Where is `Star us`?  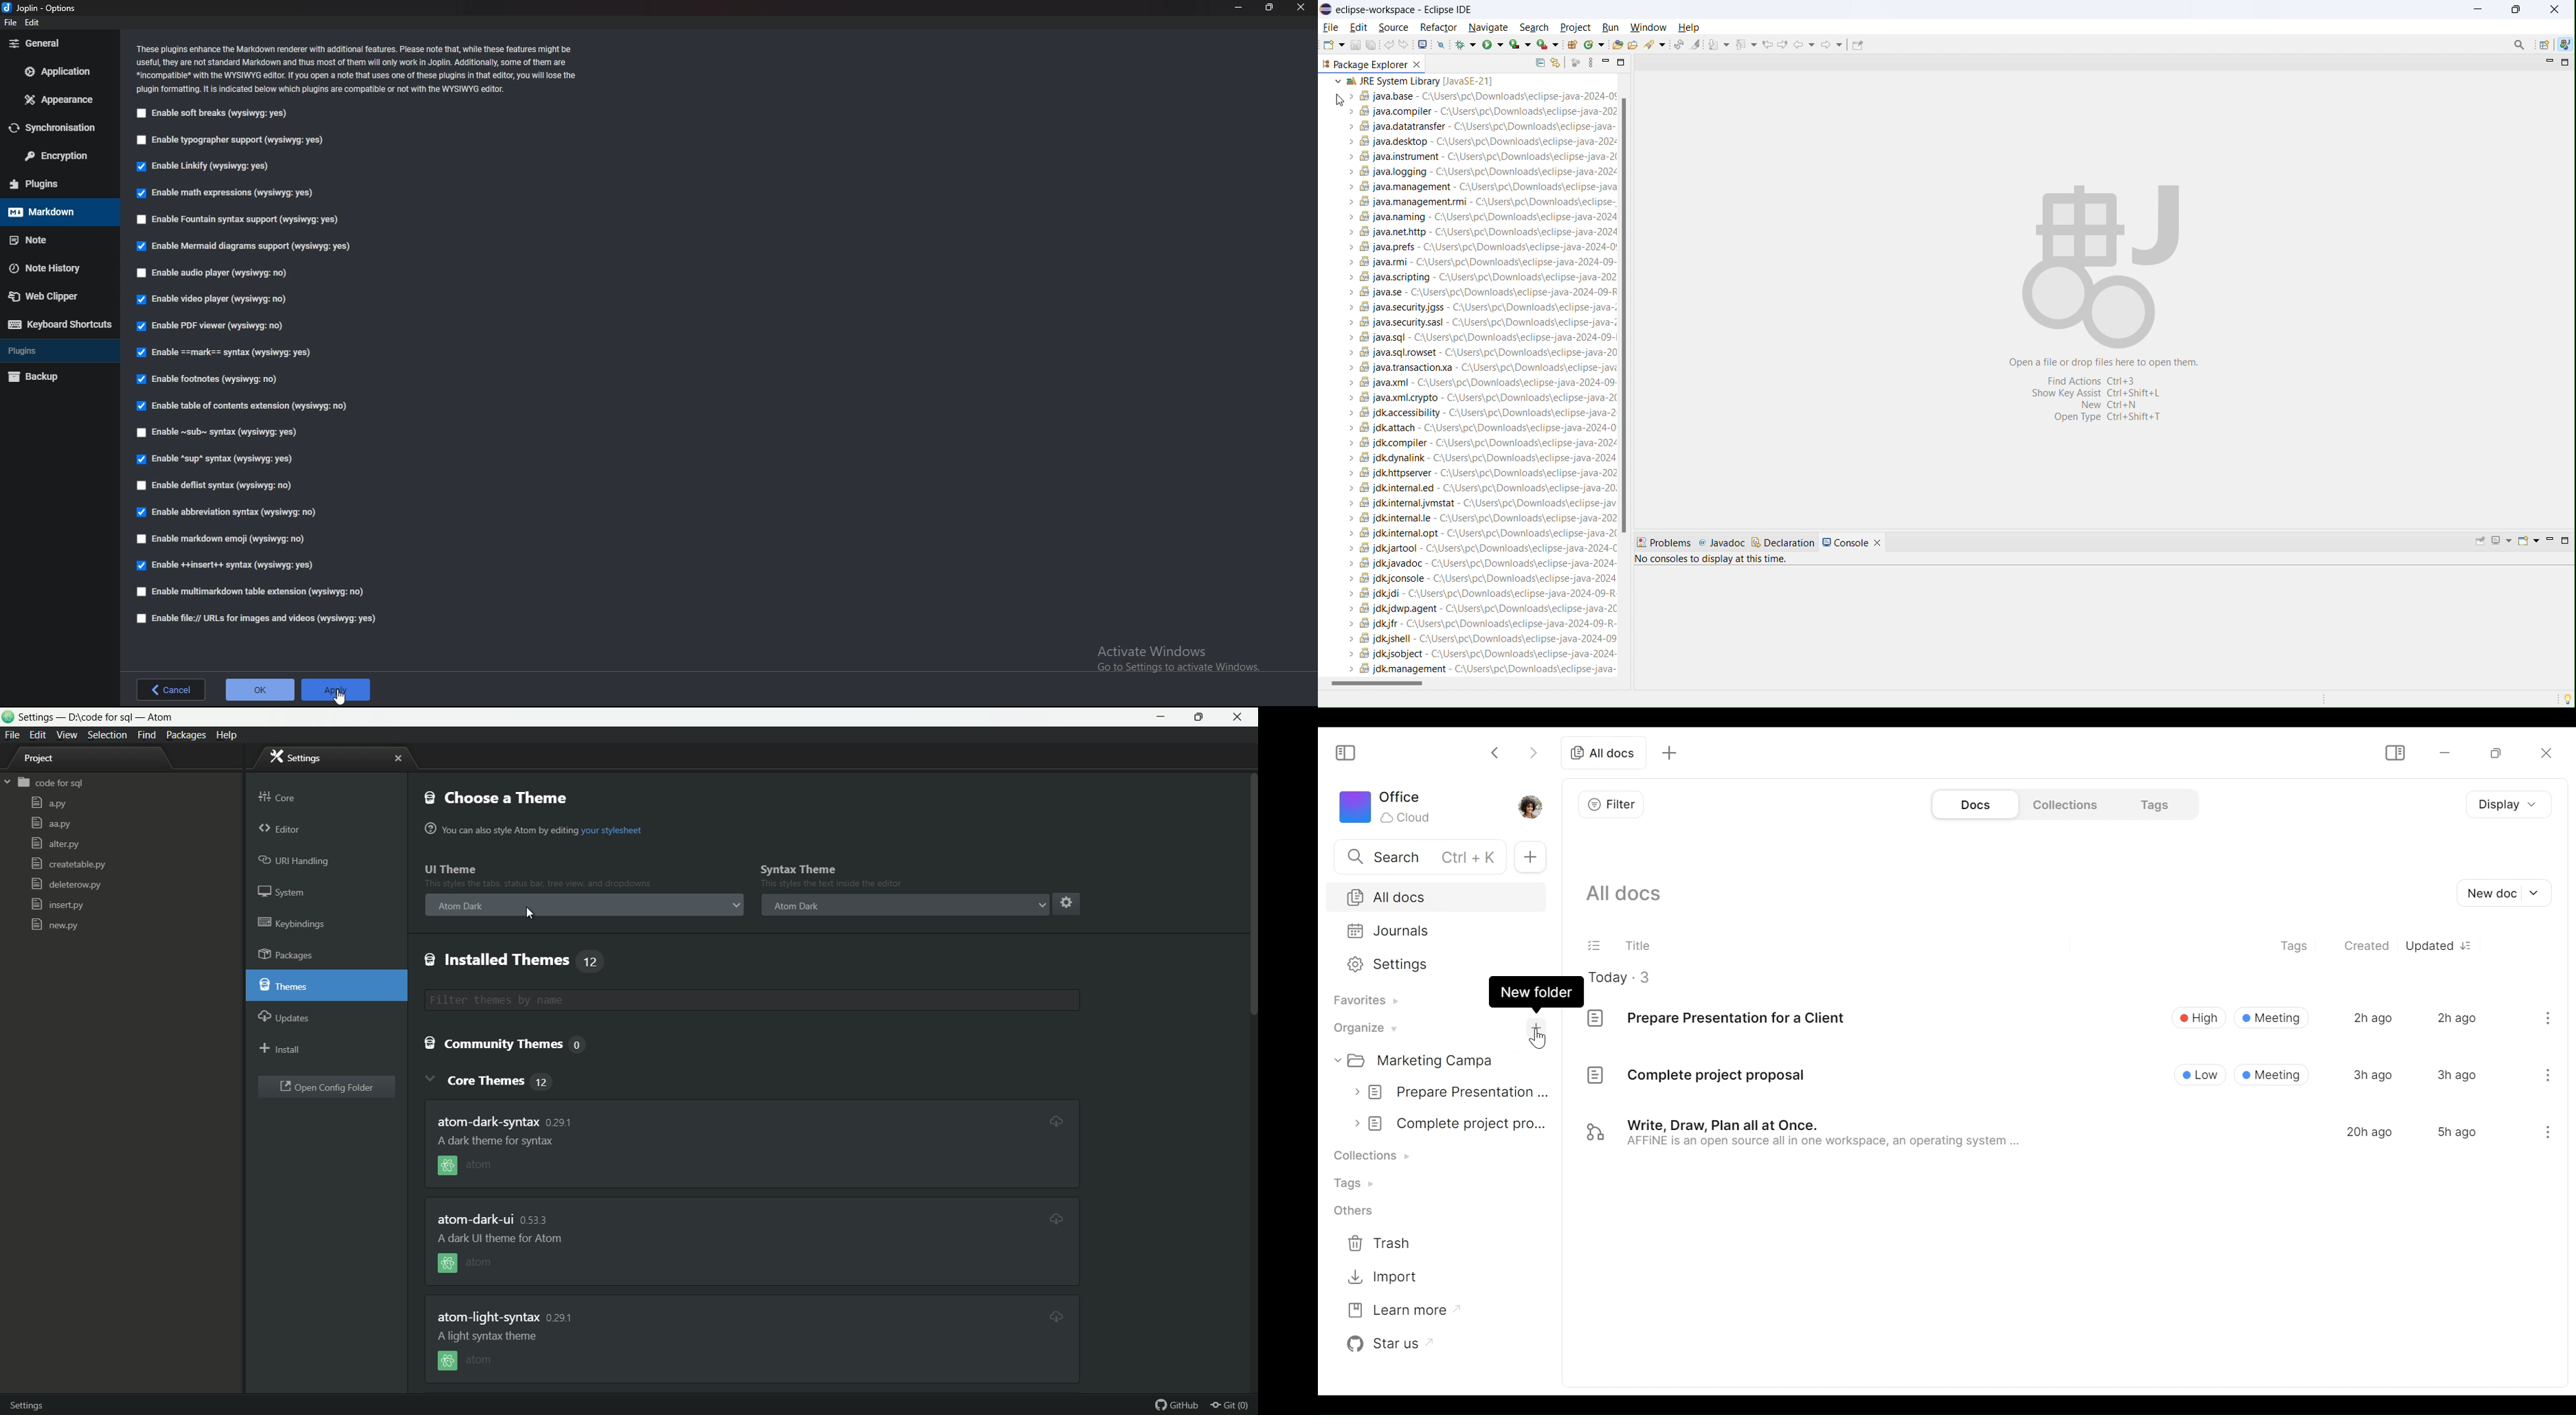
Star us is located at coordinates (1388, 1342).